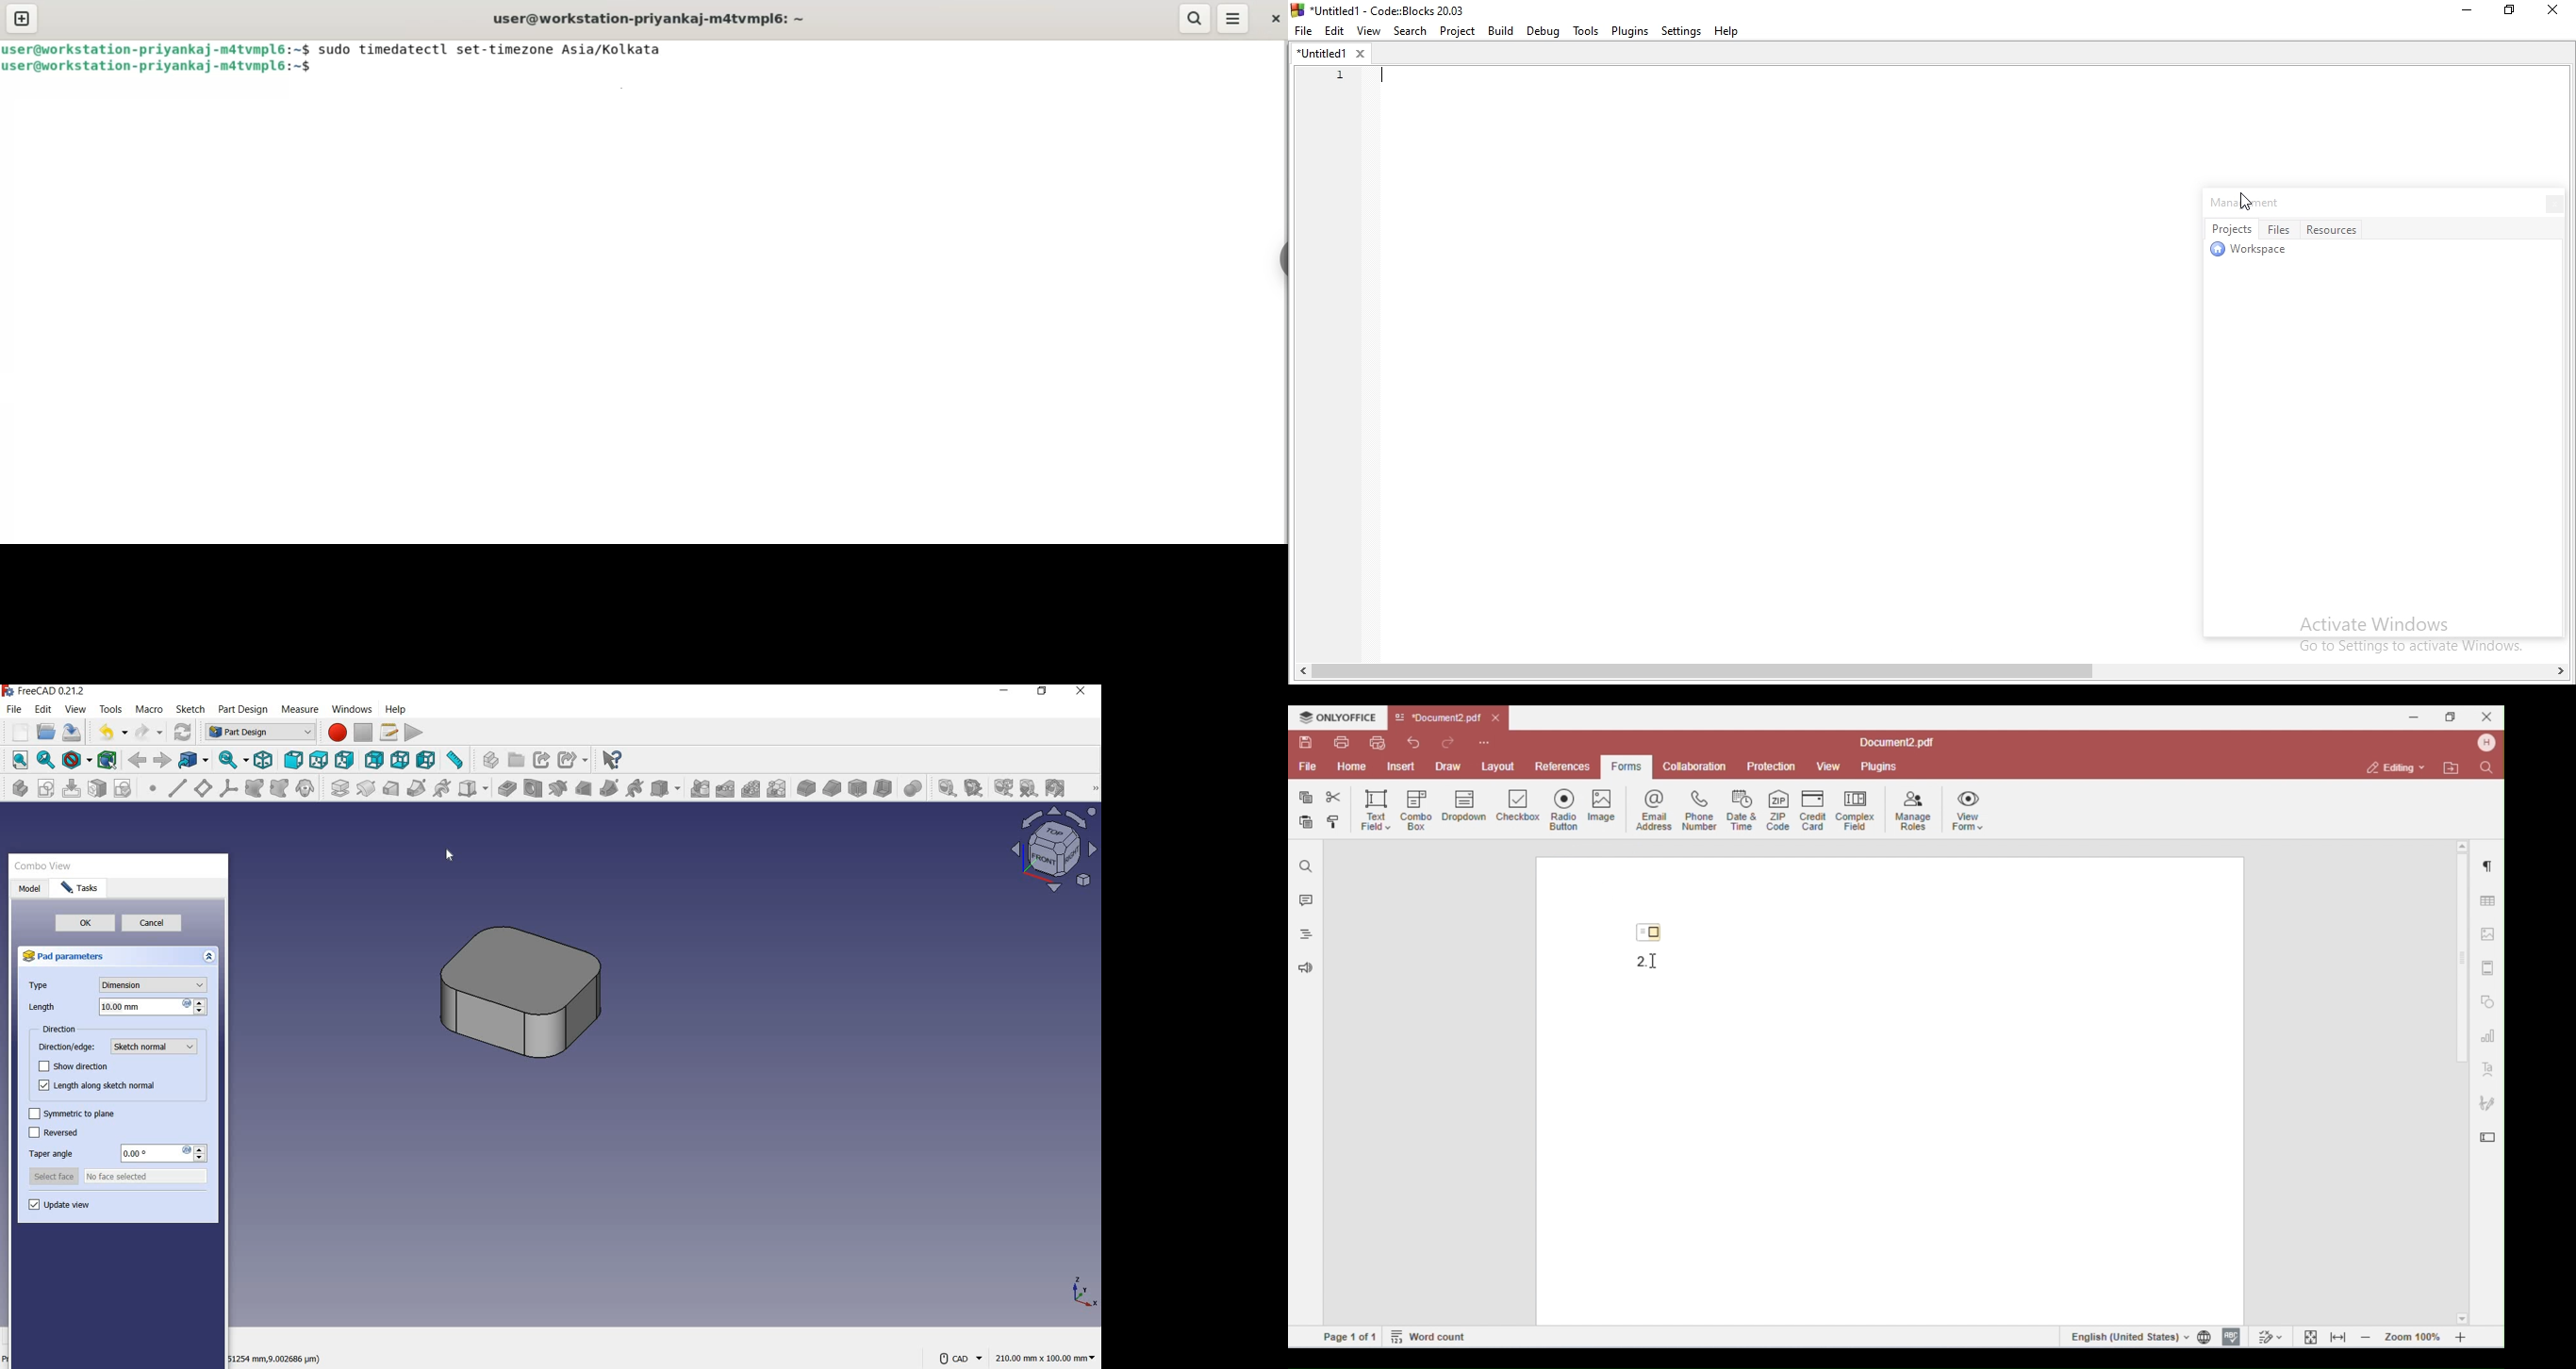  Describe the element at coordinates (779, 789) in the screenshot. I see `create multitransform` at that location.